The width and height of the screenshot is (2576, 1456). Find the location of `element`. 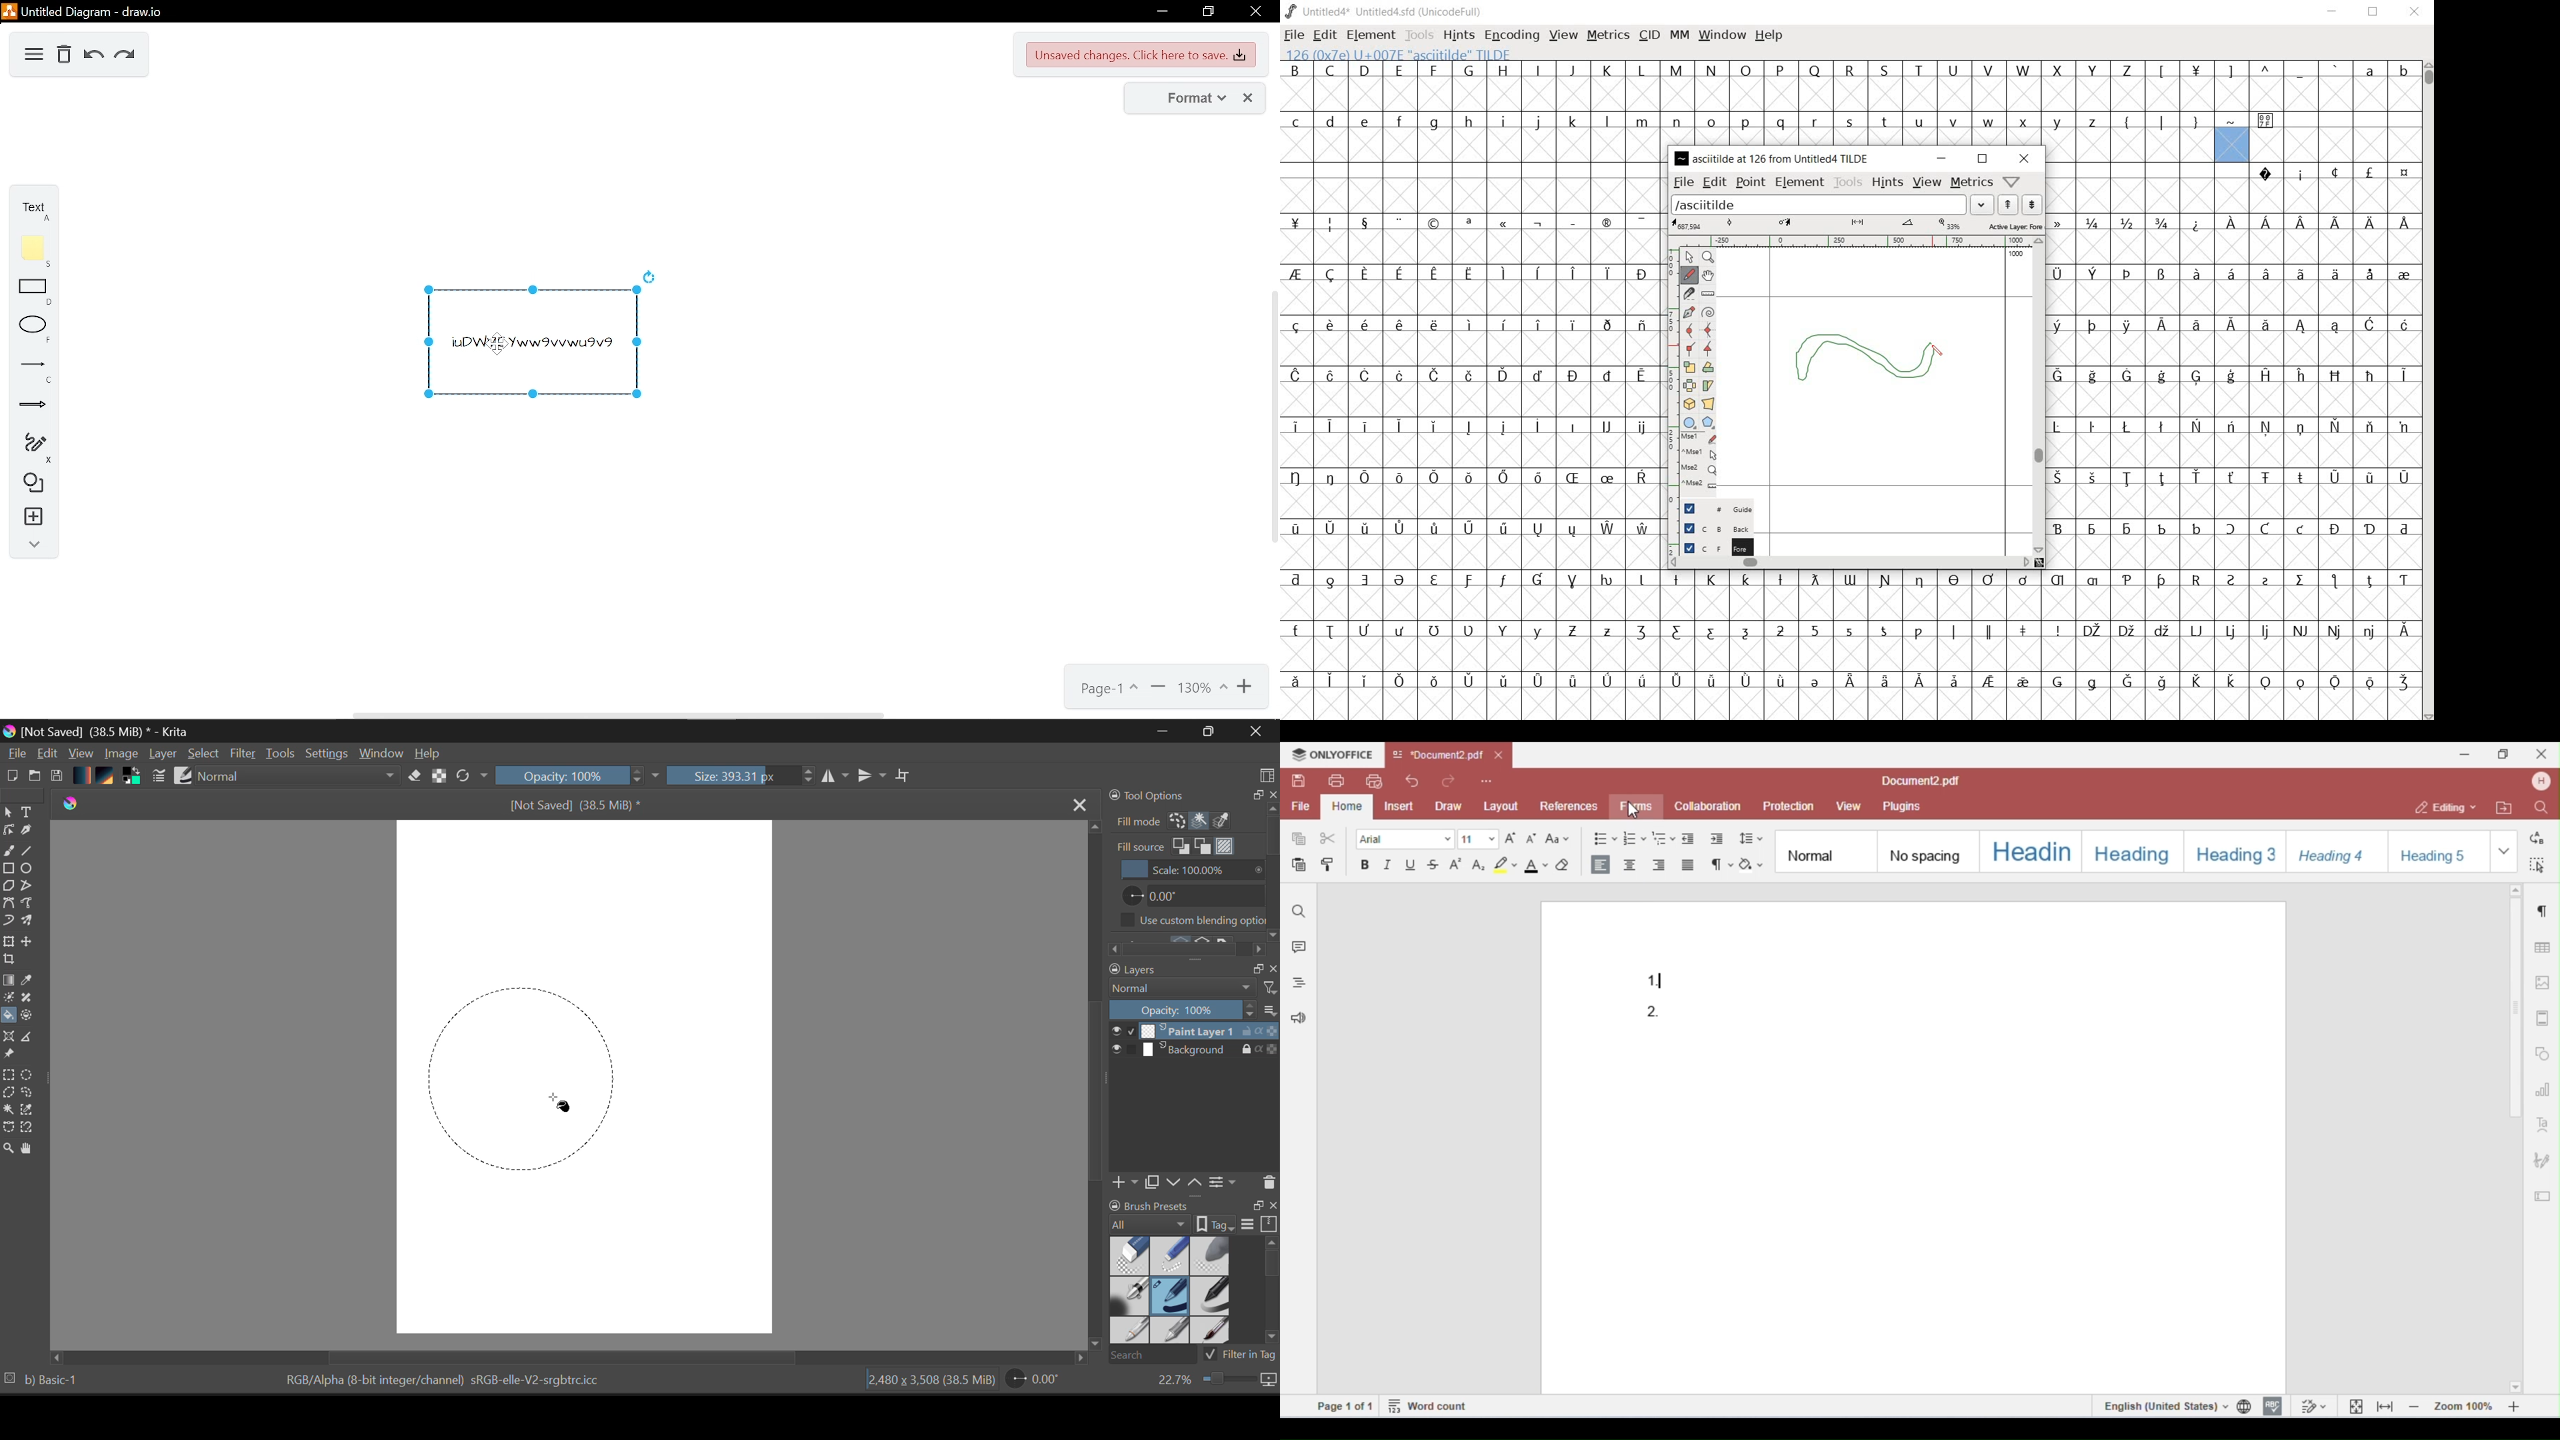

element is located at coordinates (1801, 182).